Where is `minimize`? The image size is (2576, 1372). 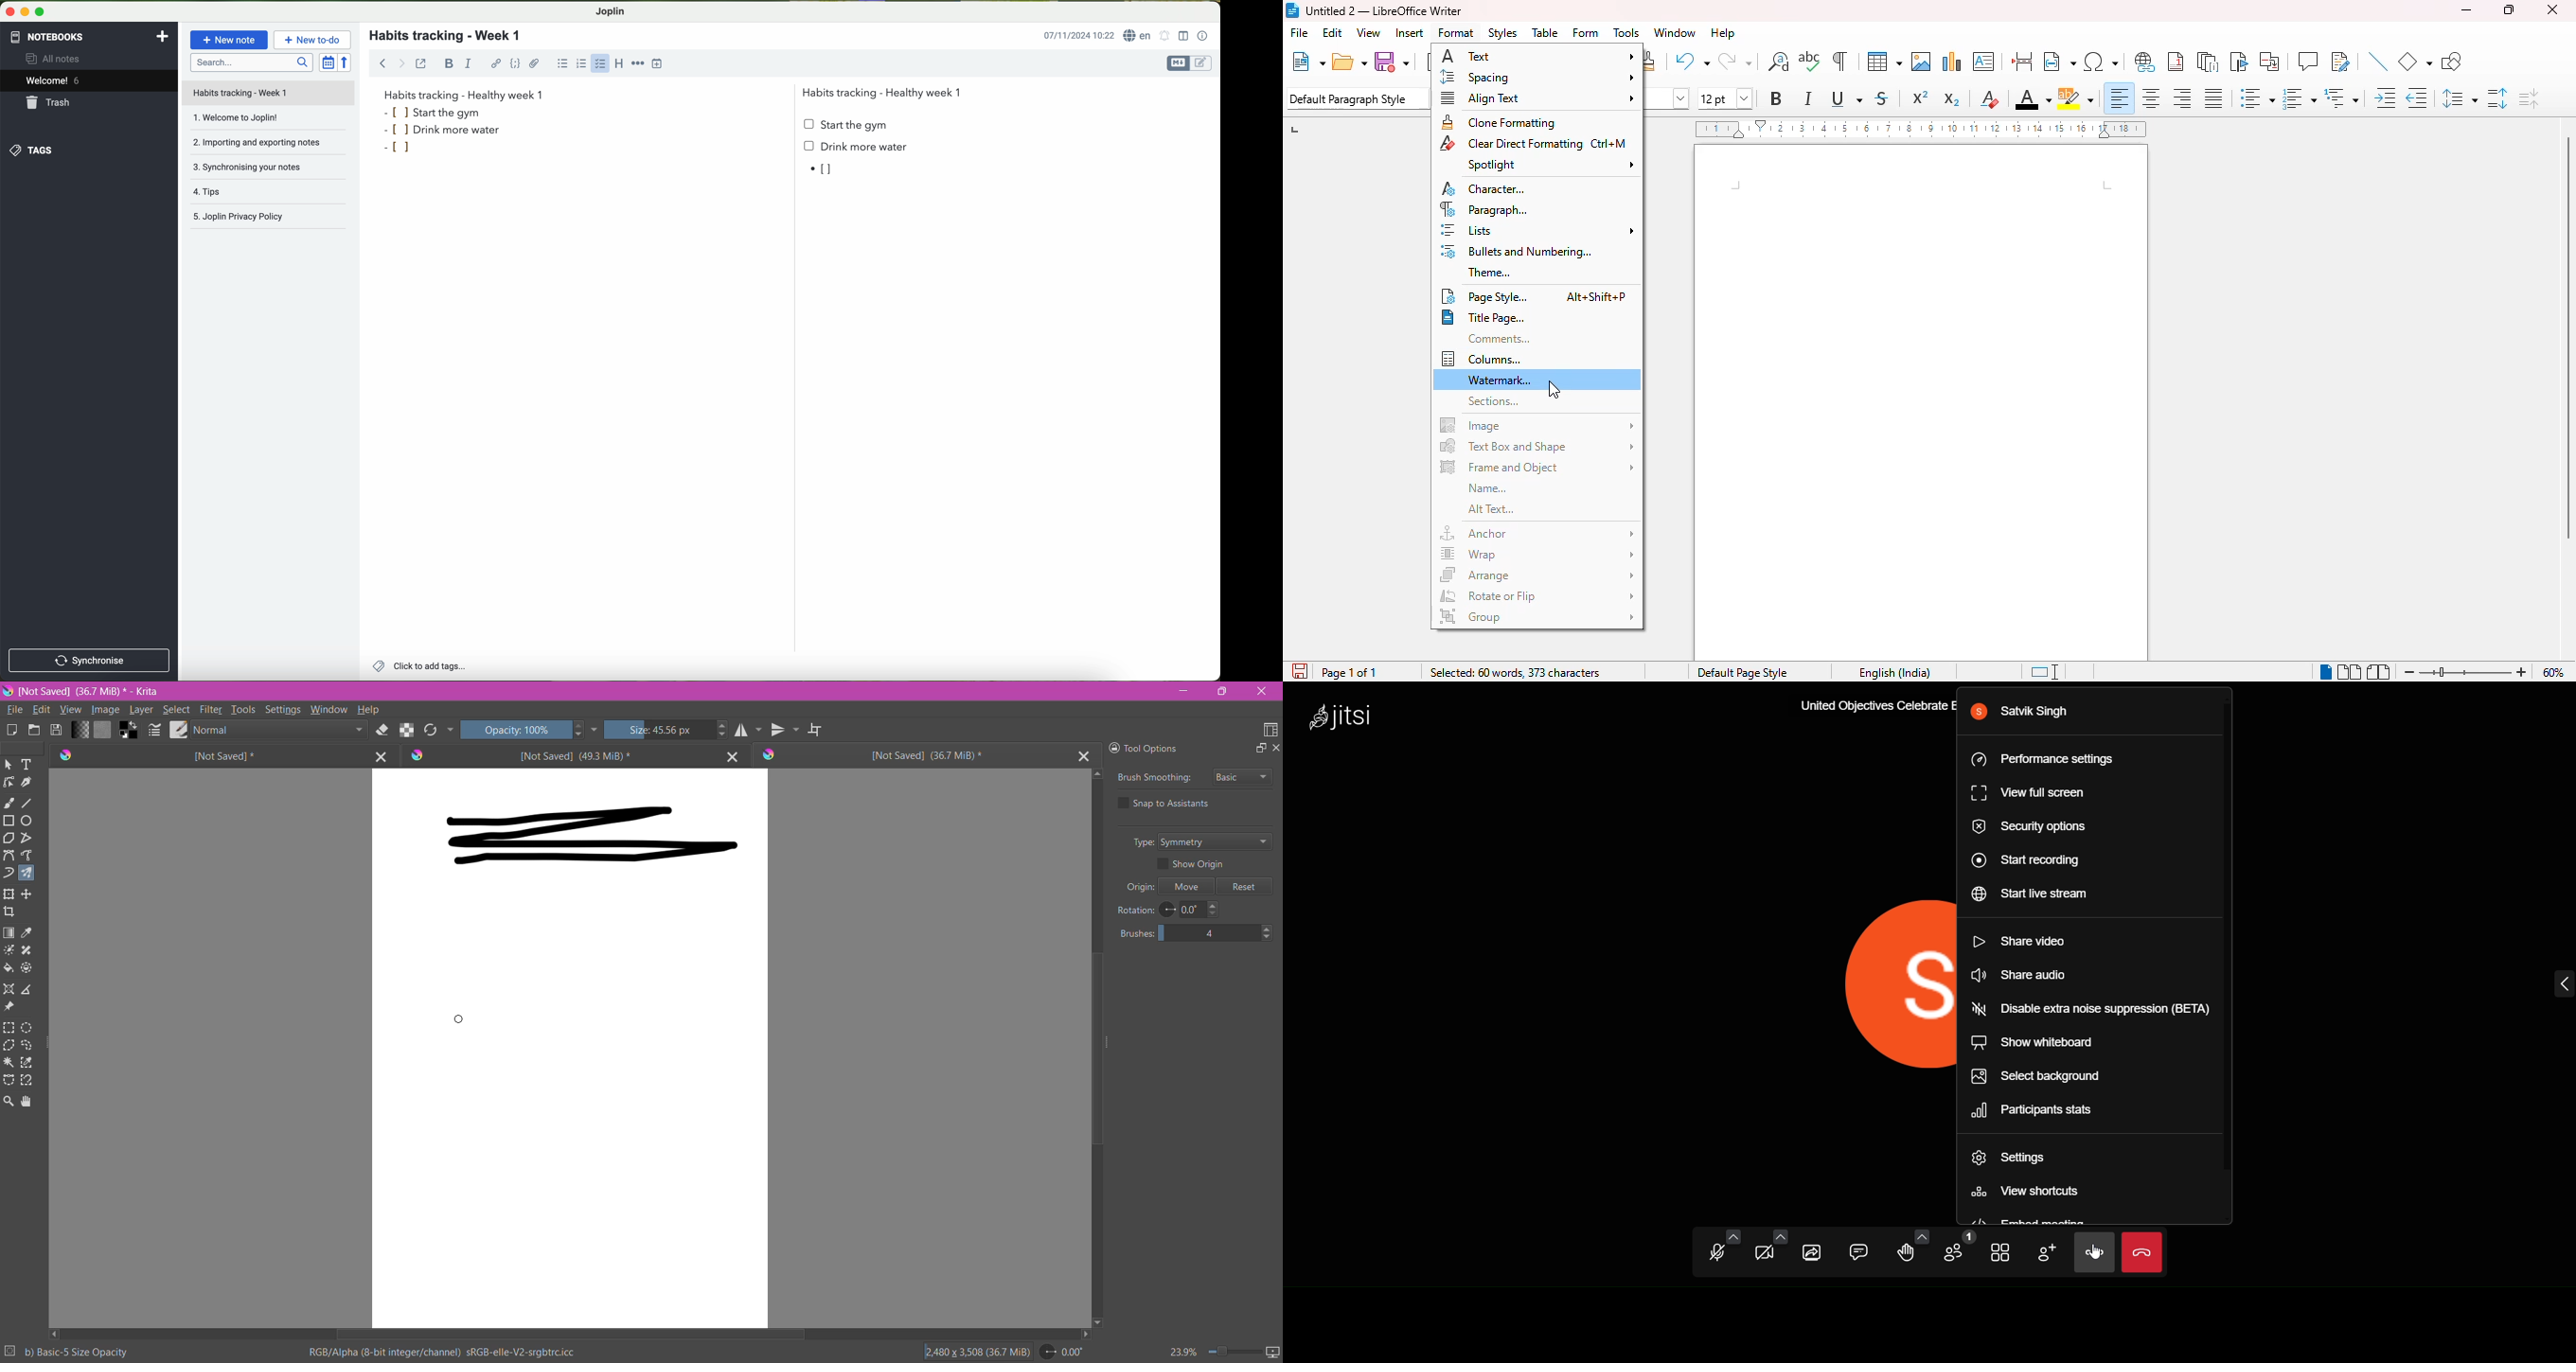 minimize is located at coordinates (2466, 10).